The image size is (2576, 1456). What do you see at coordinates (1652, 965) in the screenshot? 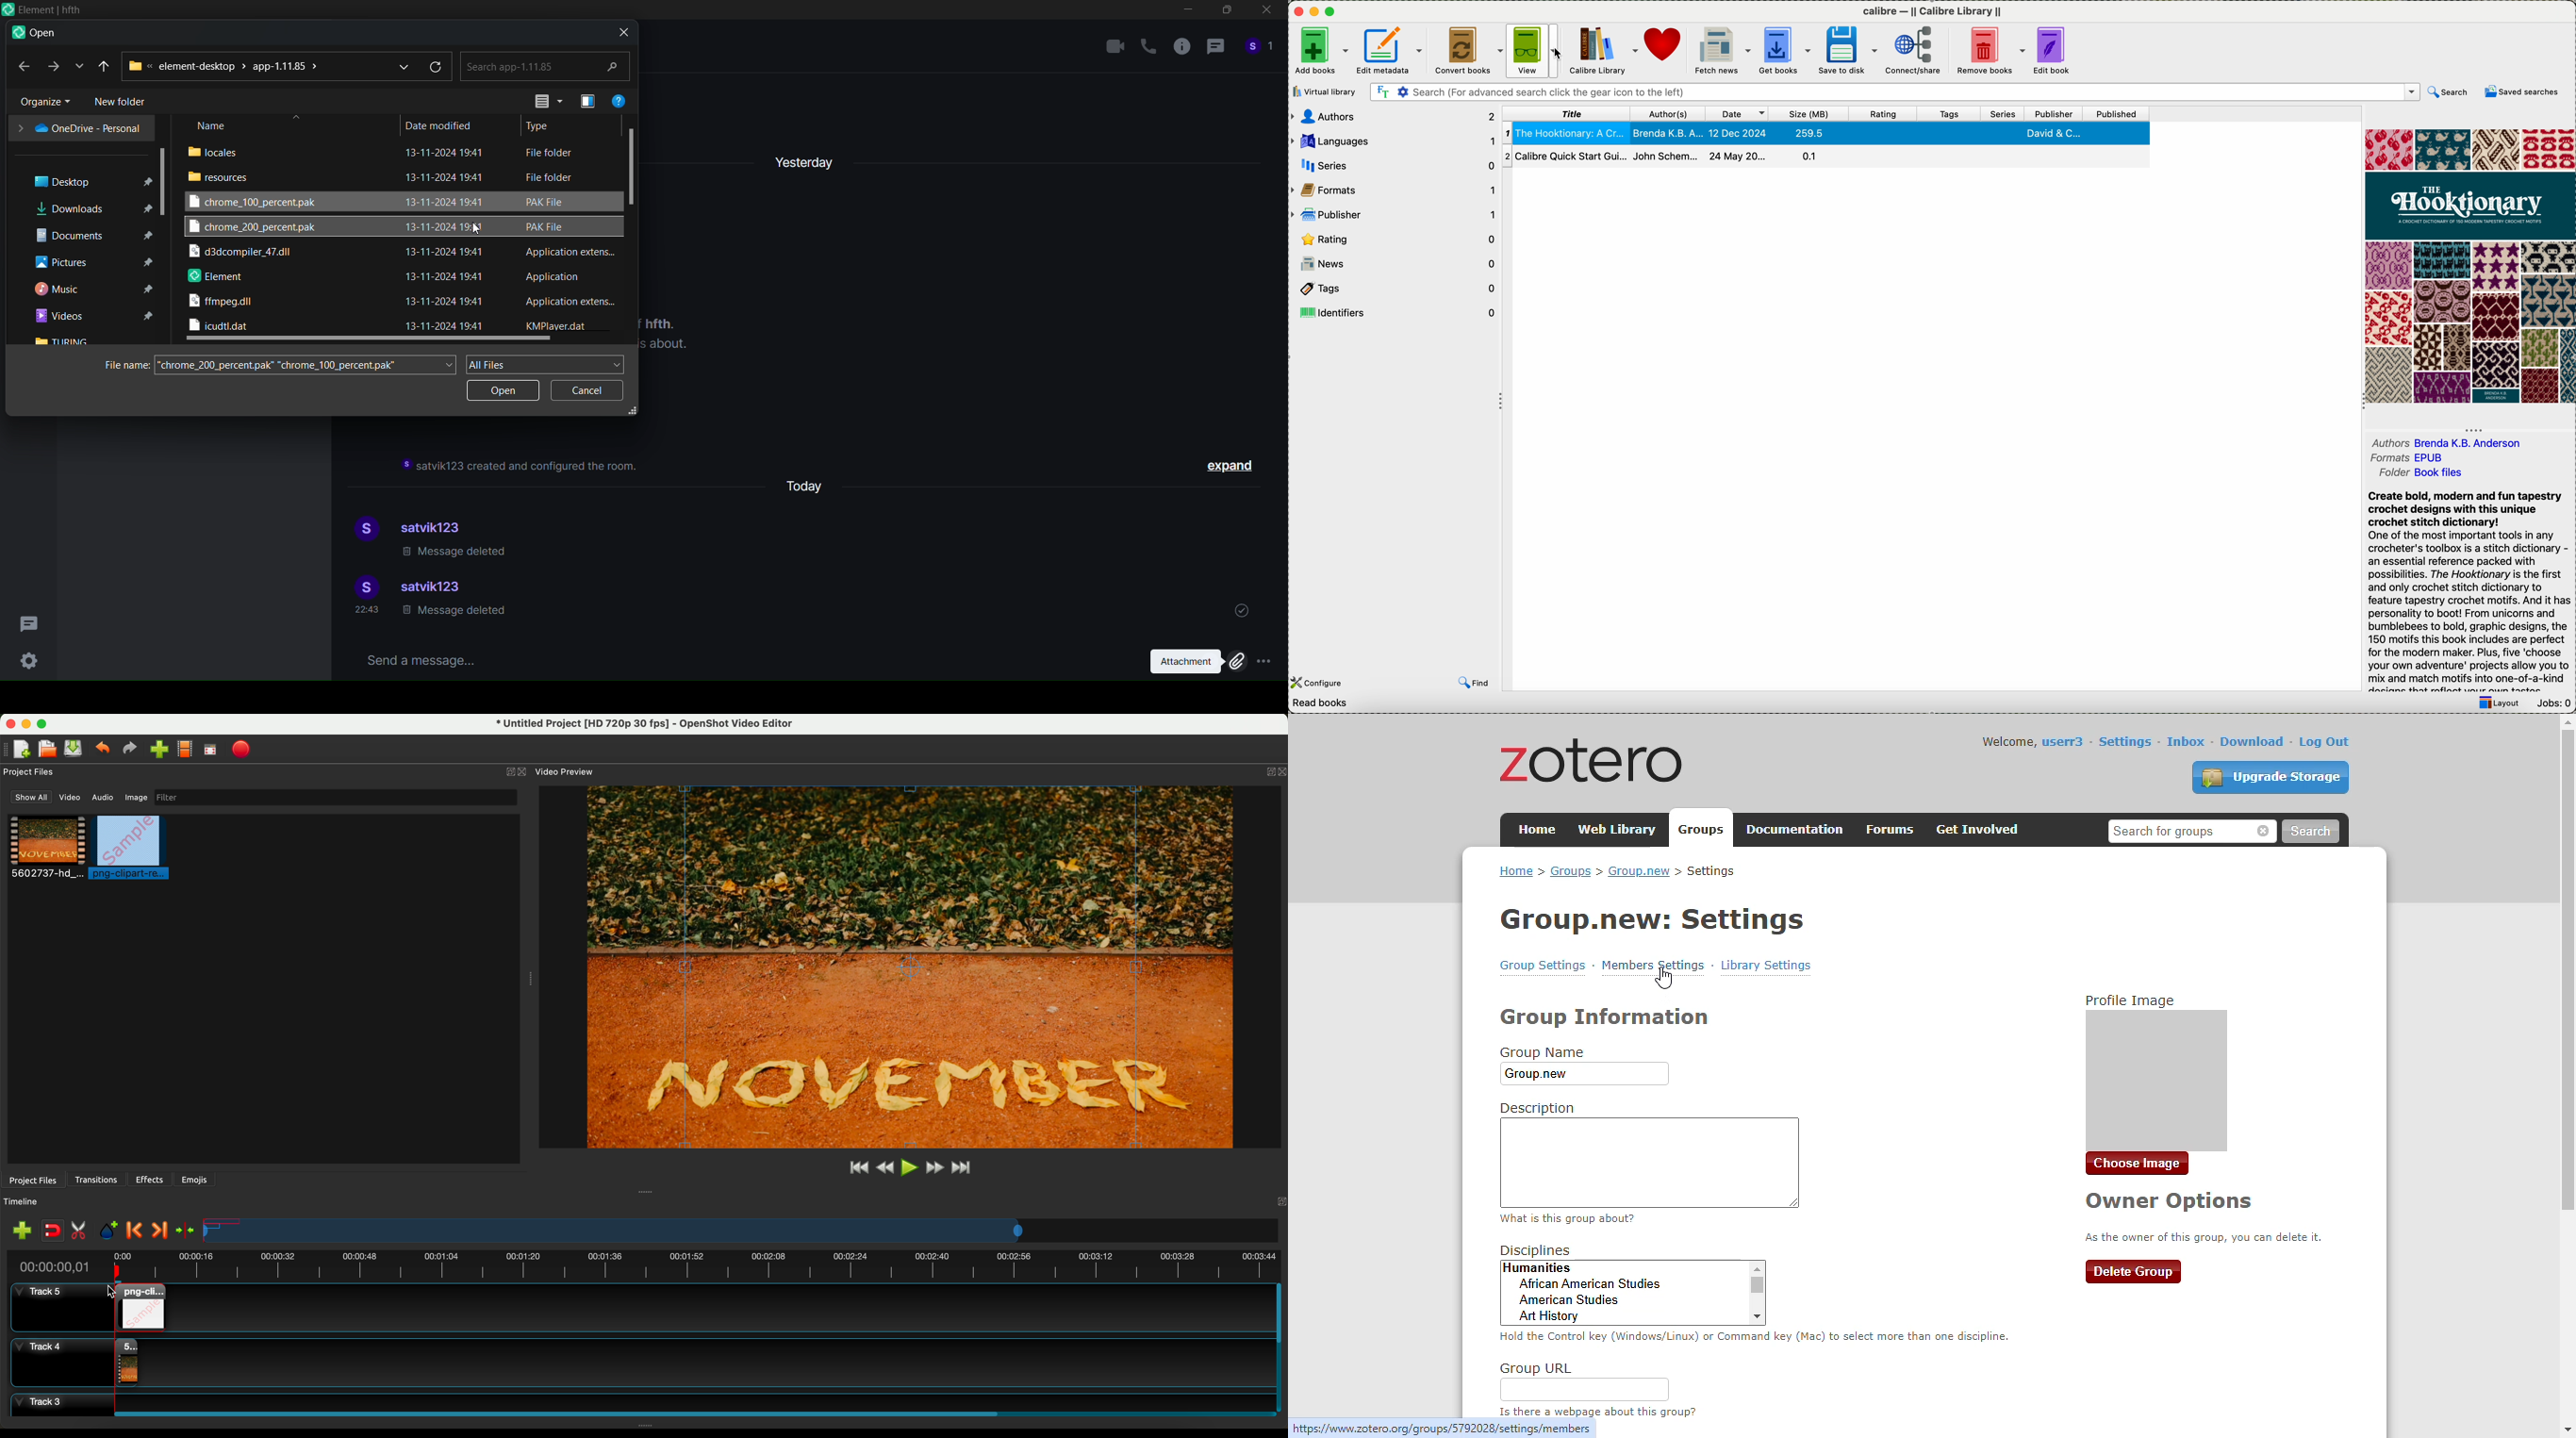
I see `members settings` at bounding box center [1652, 965].